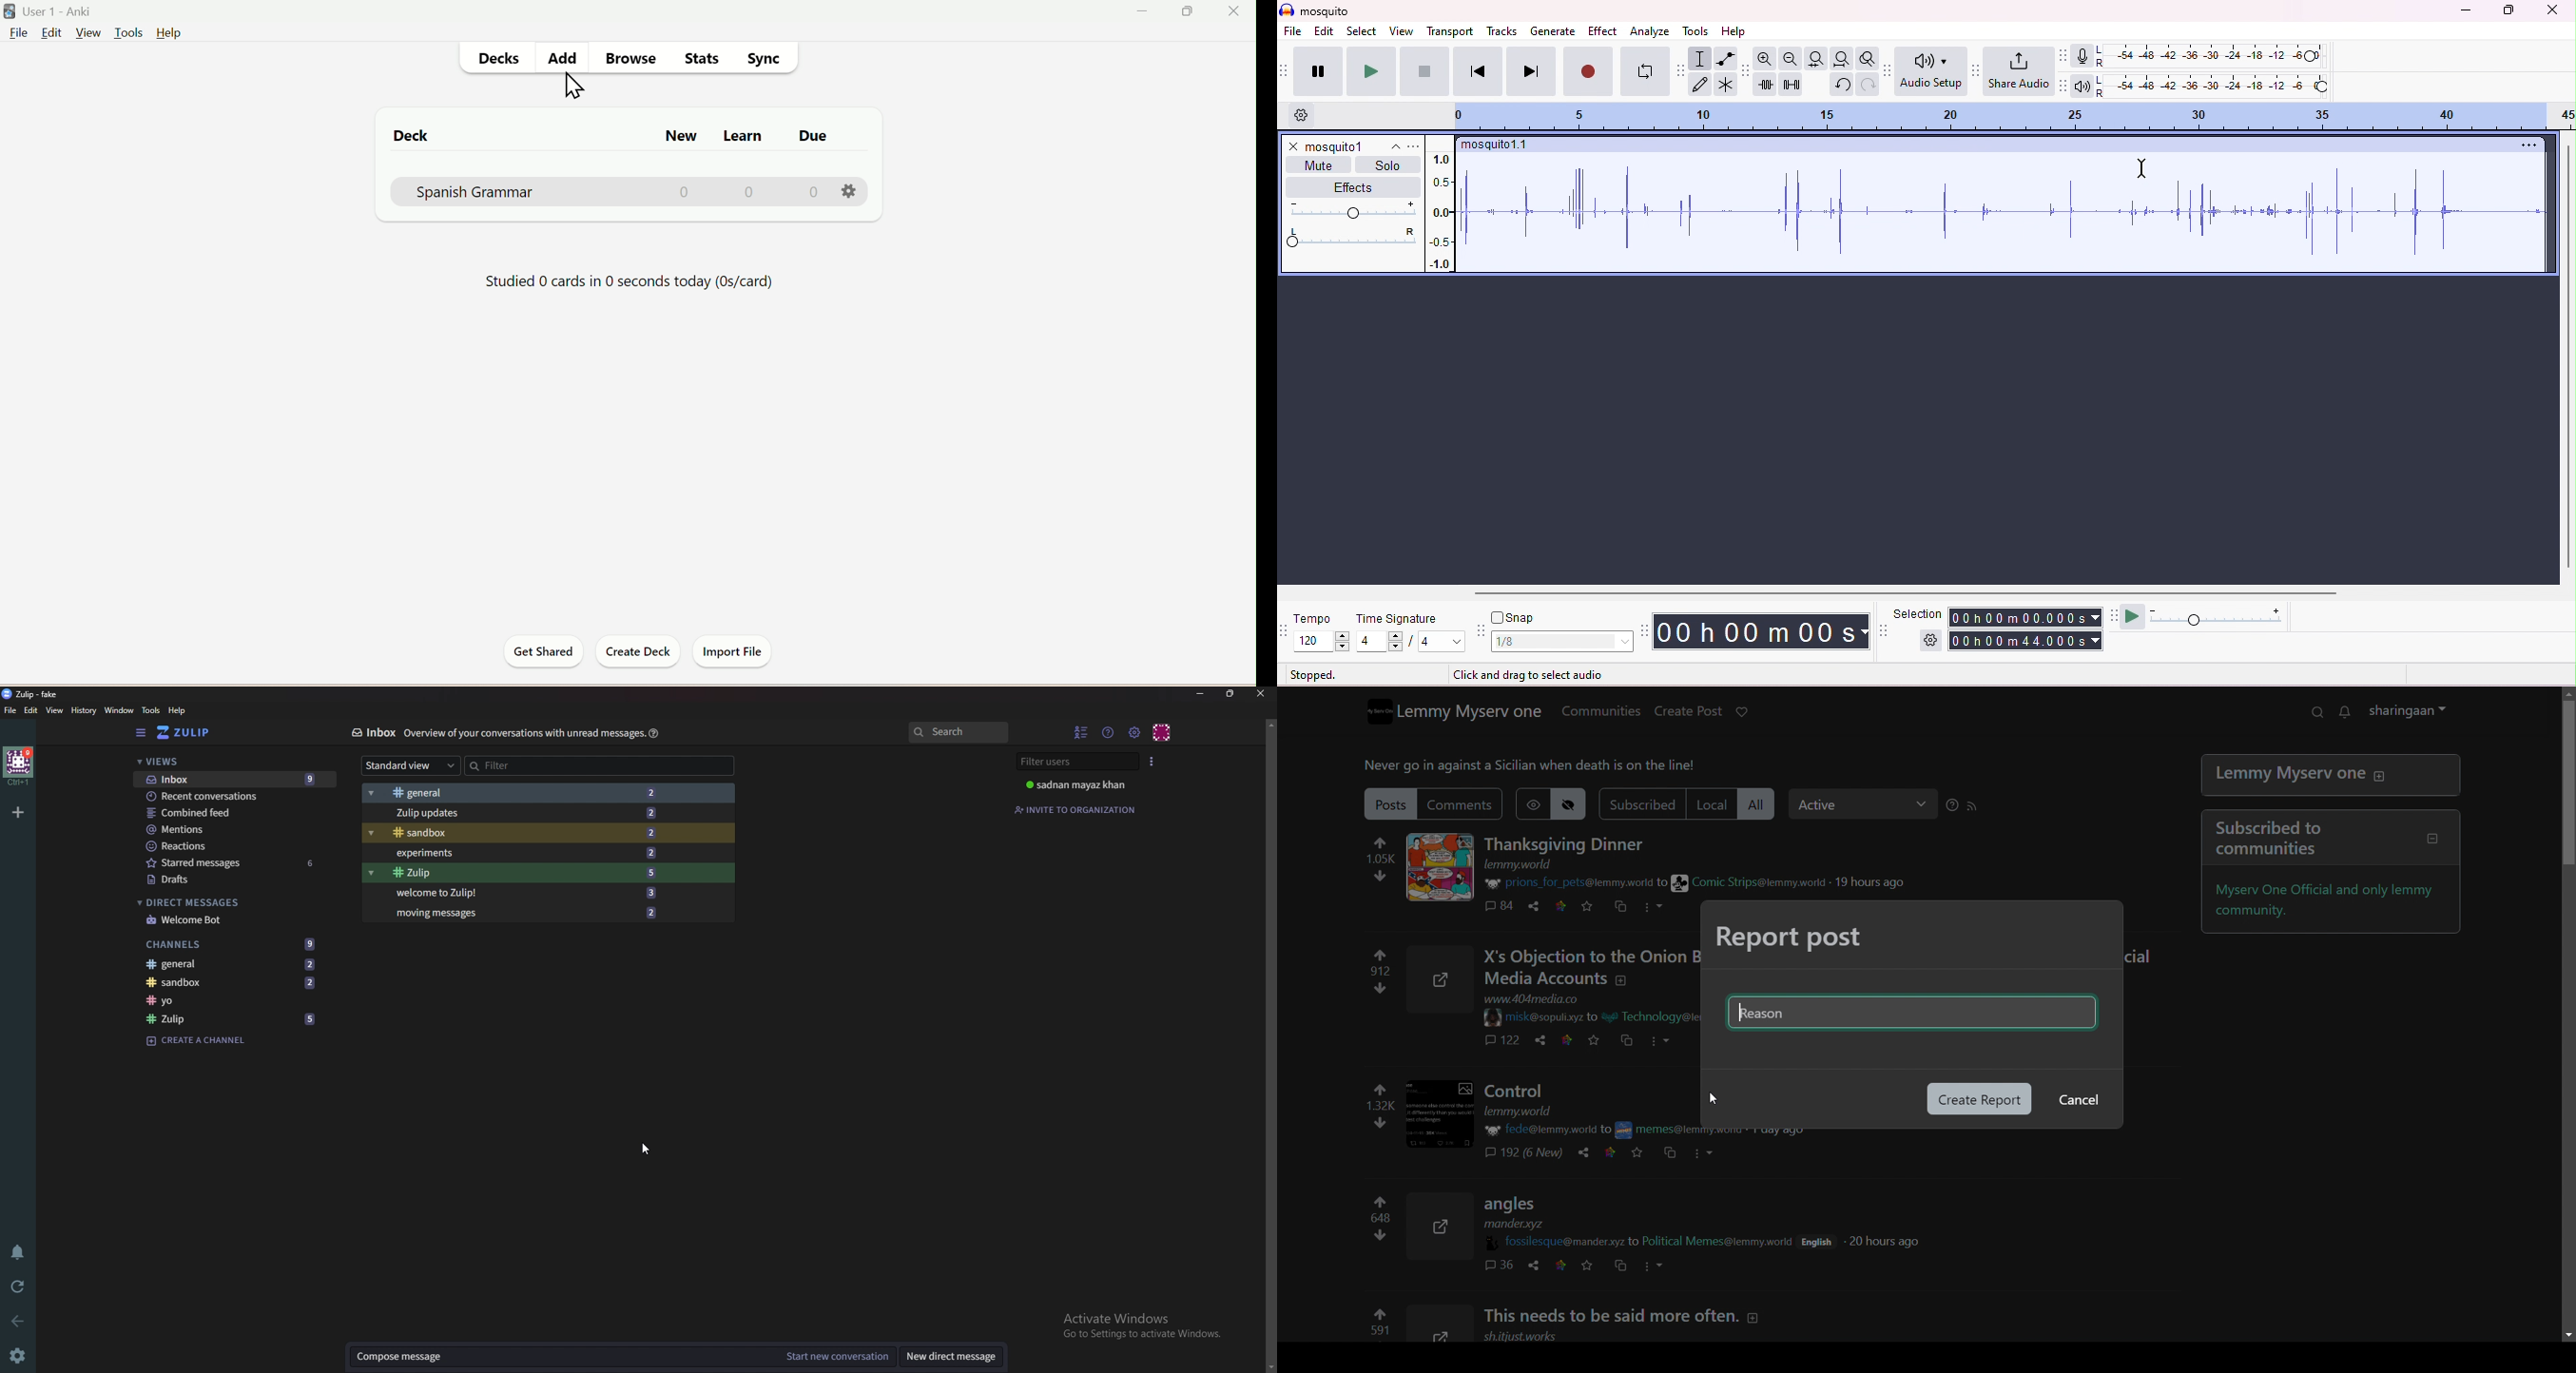  I want to click on select time signature, so click(1410, 642).